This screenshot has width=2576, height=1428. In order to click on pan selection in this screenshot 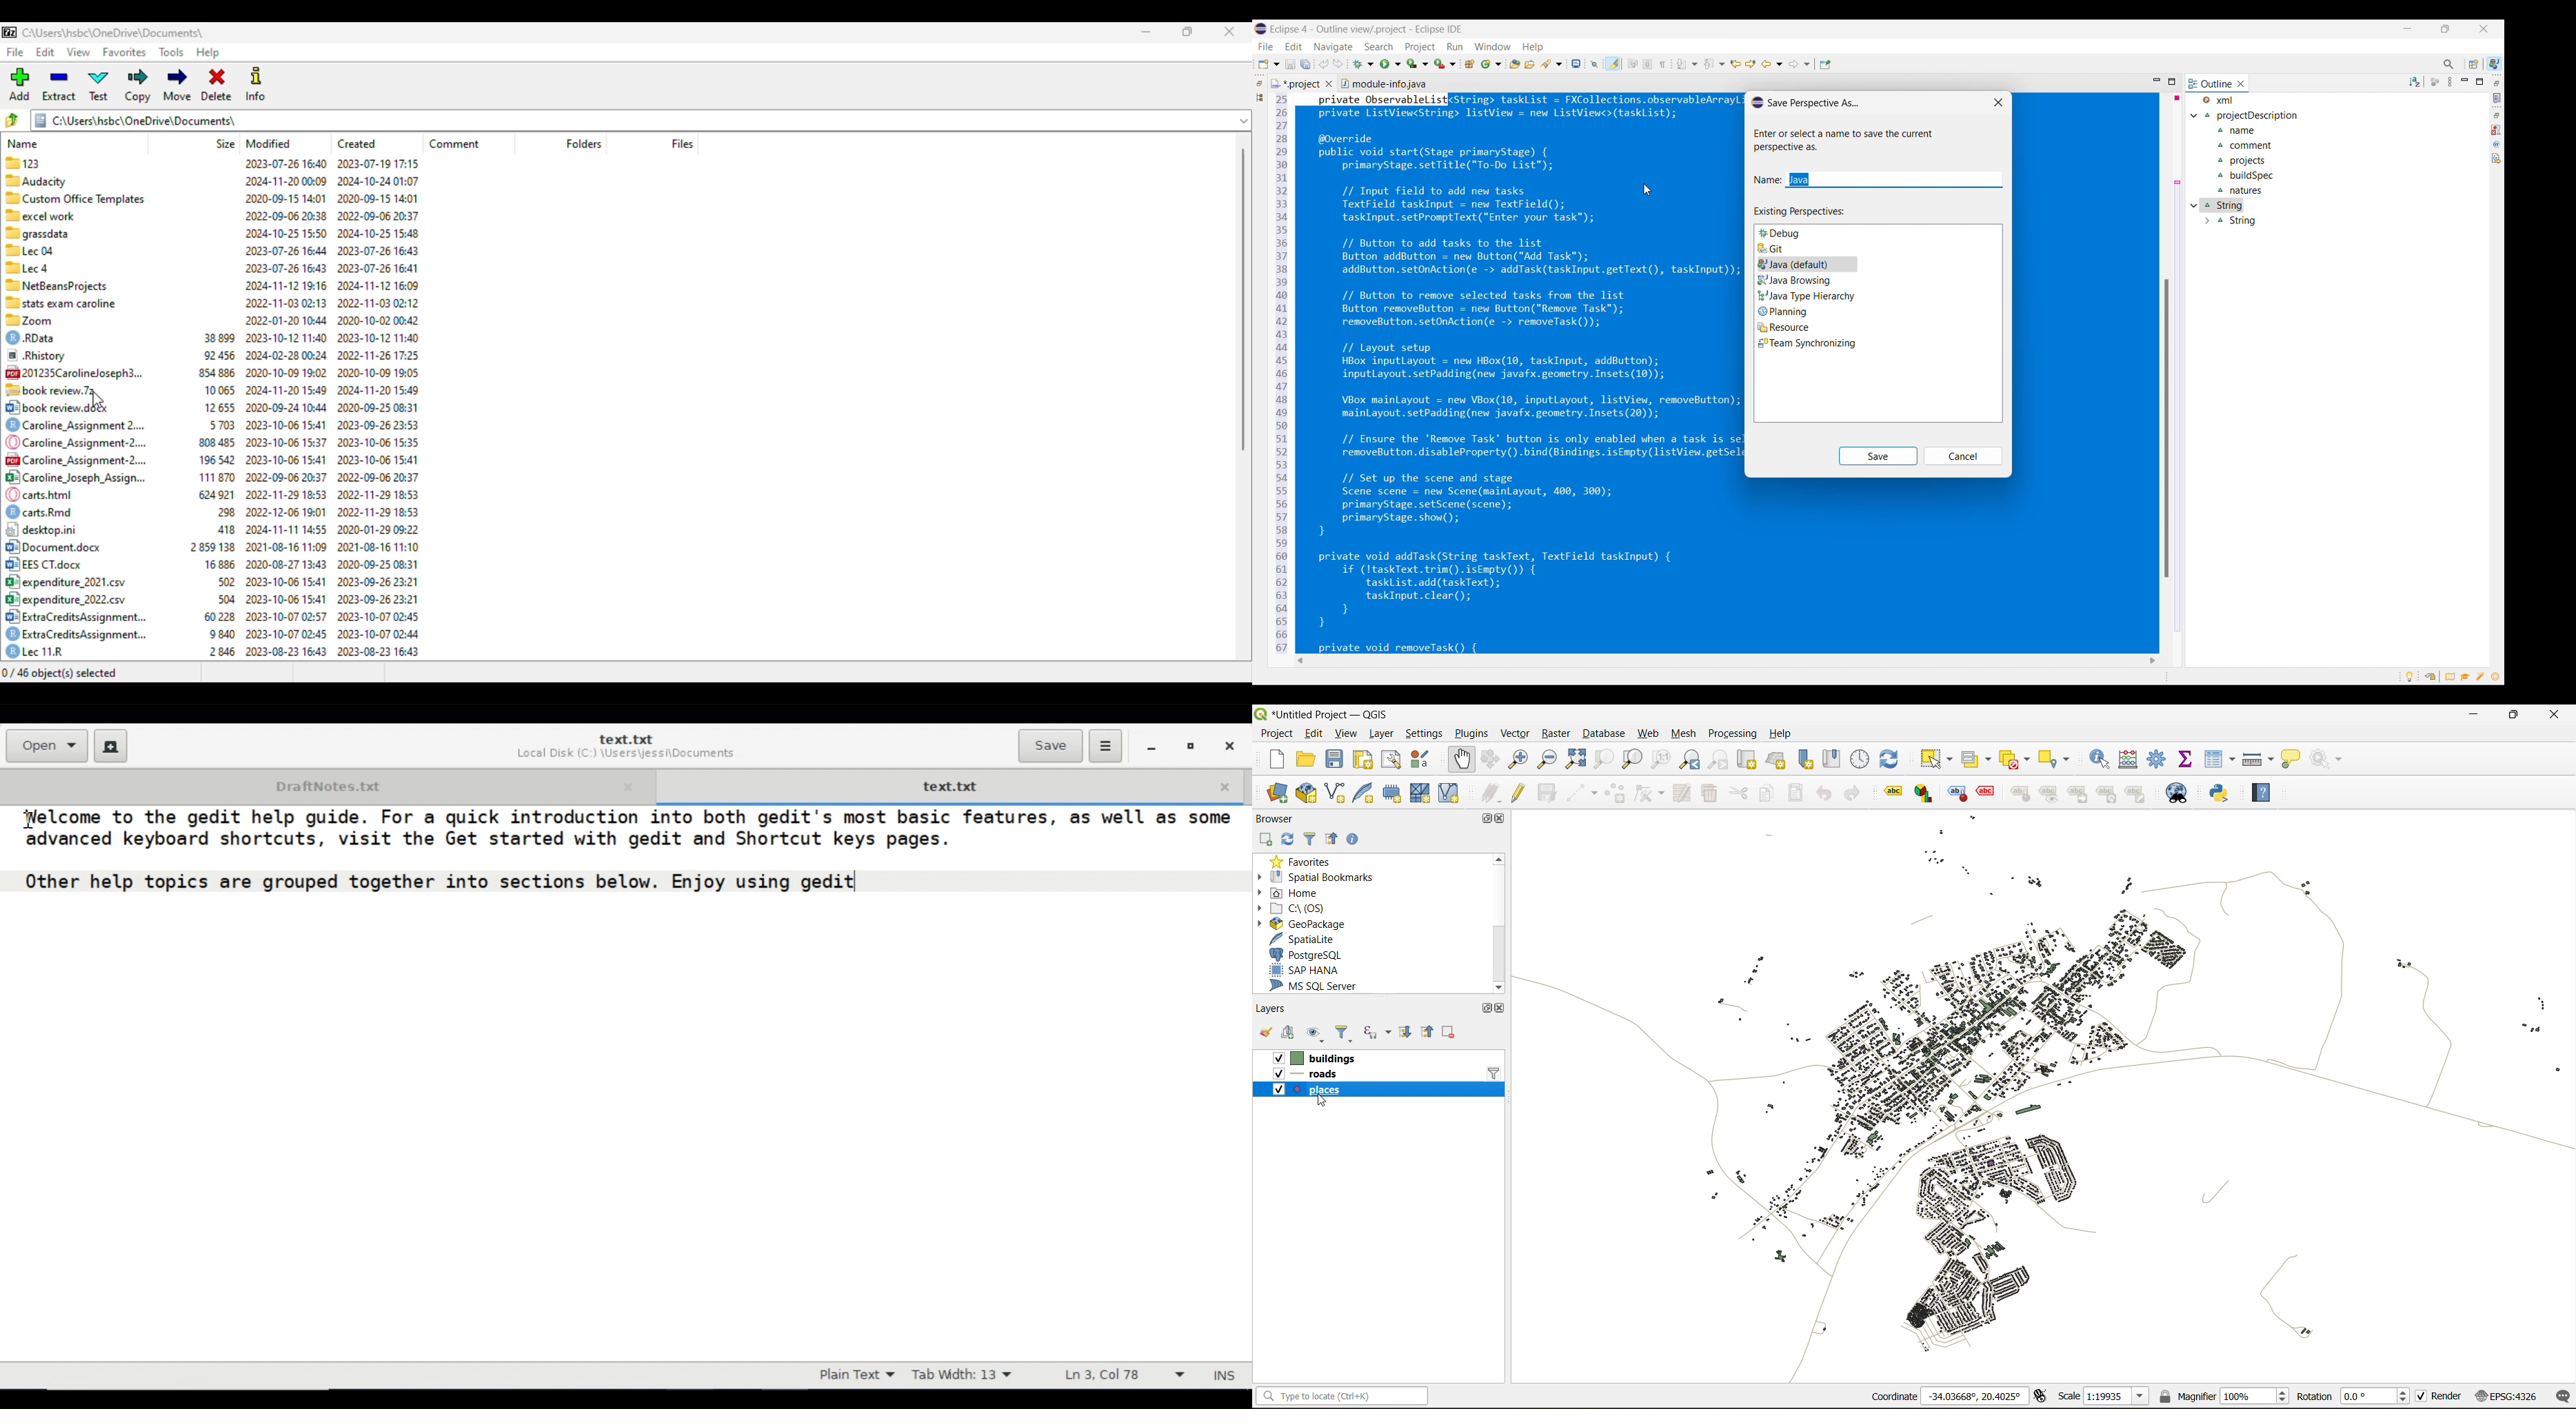, I will do `click(1492, 759)`.